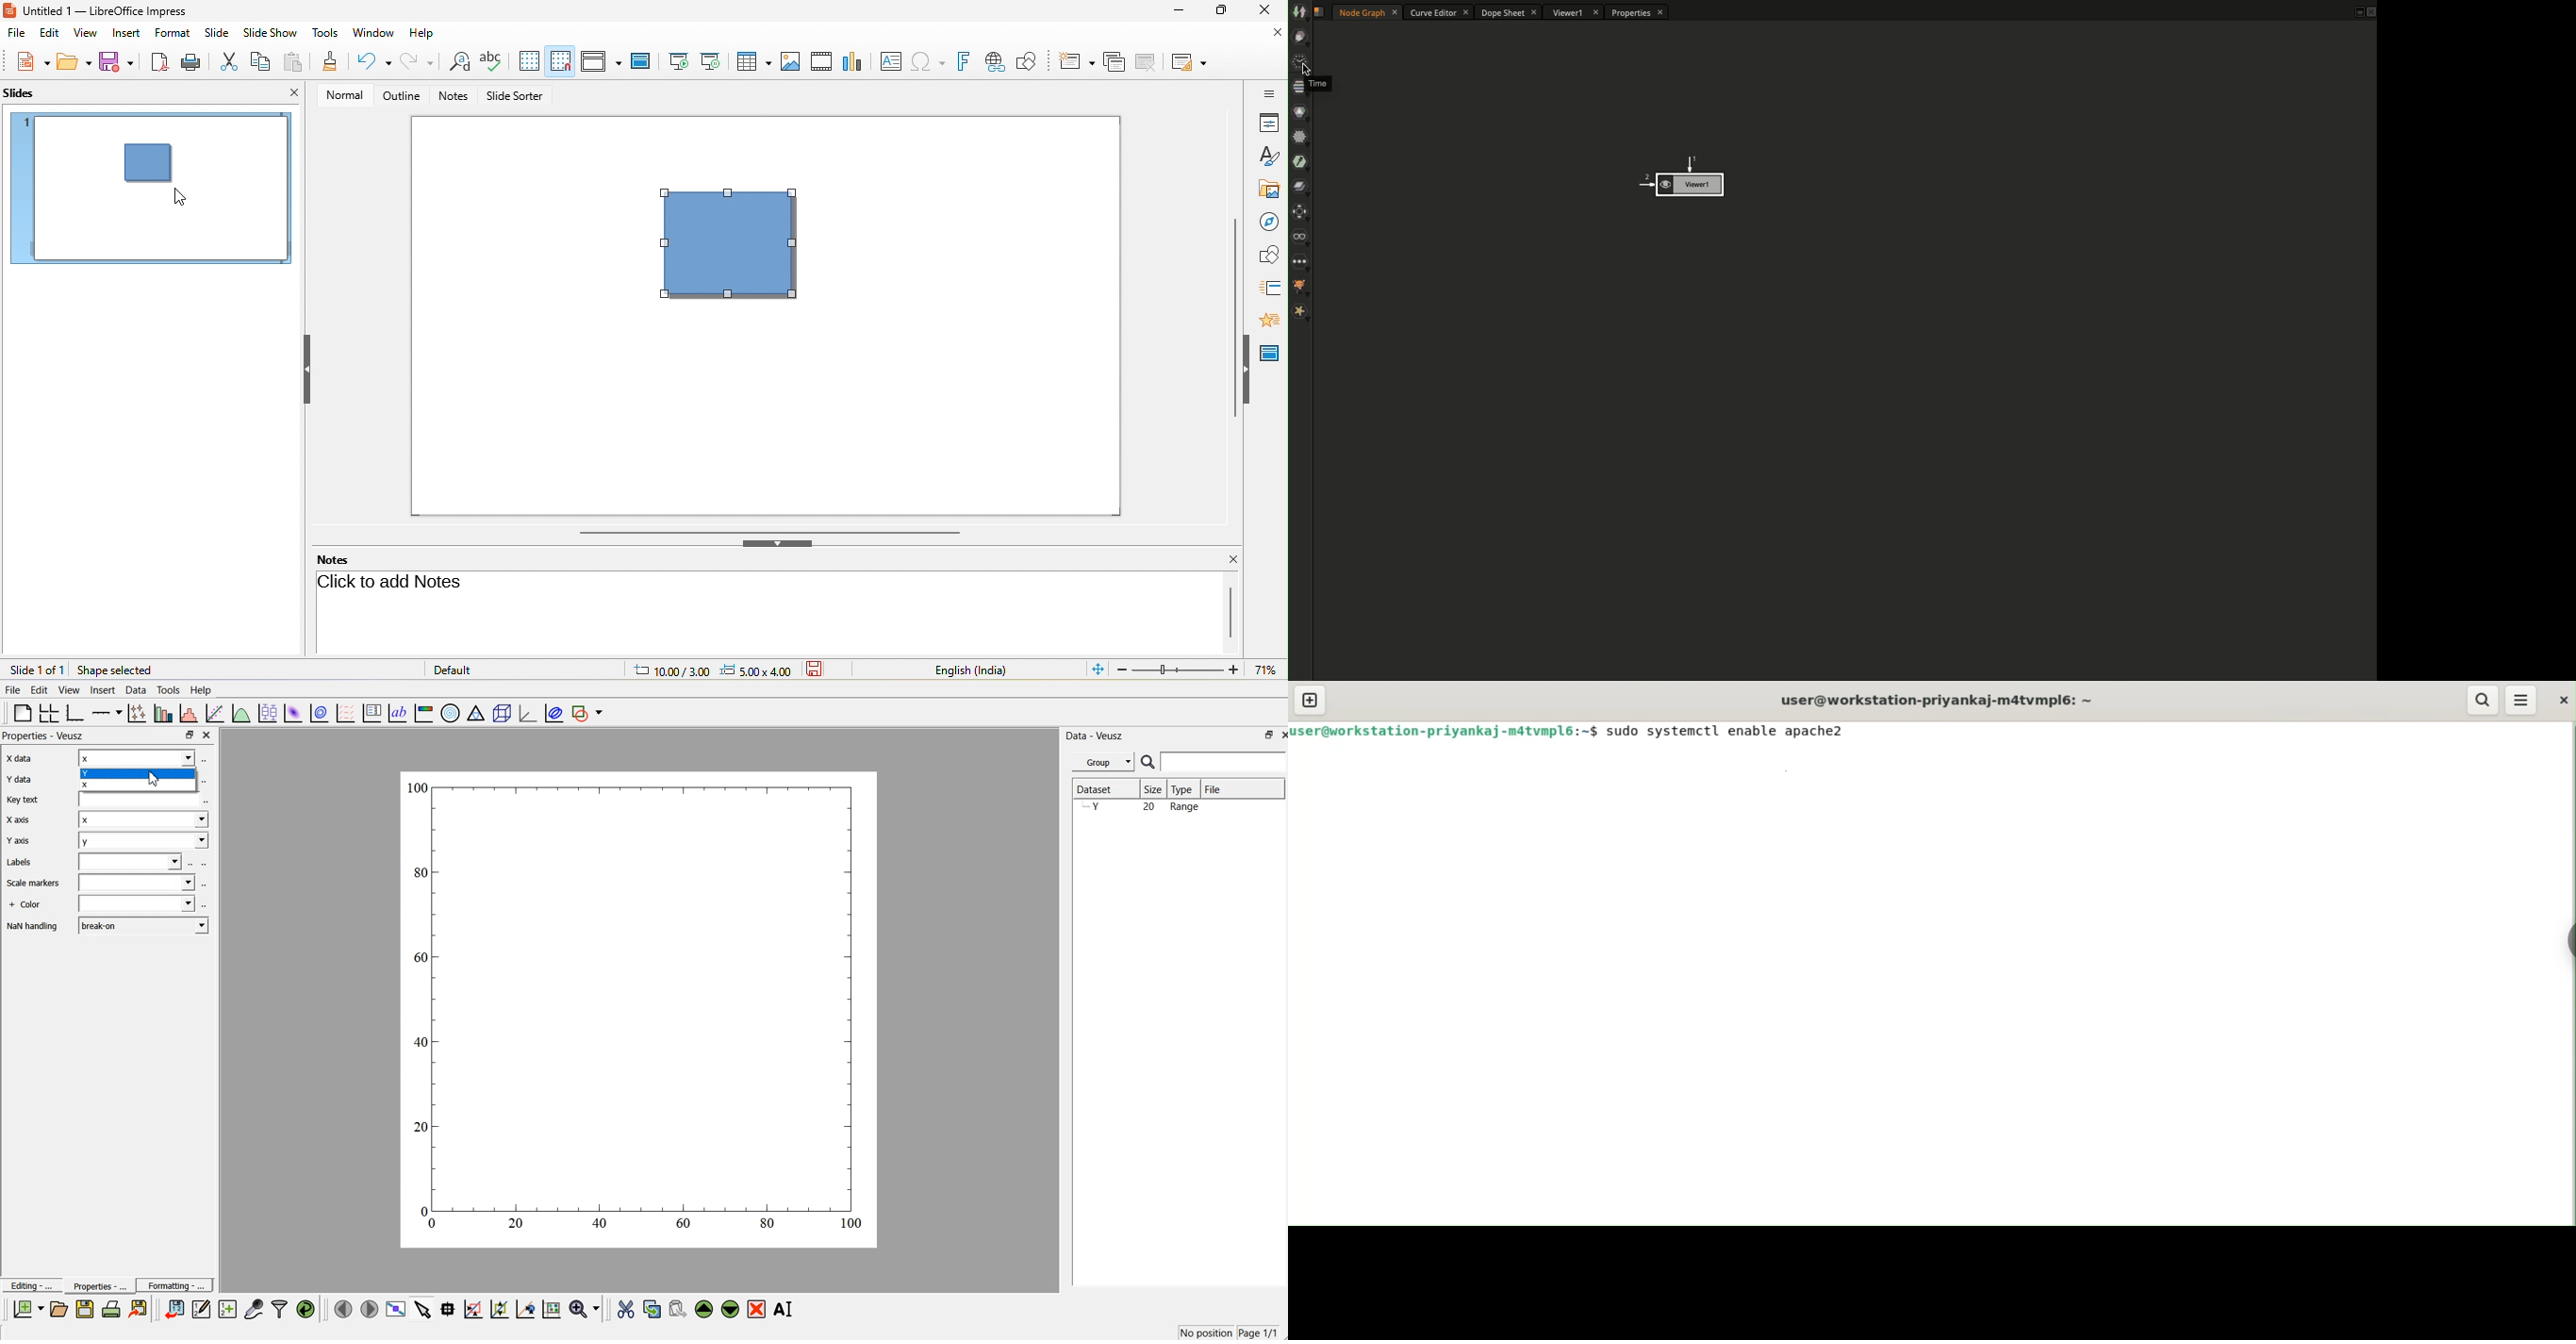 This screenshot has width=2576, height=1344. I want to click on edit, so click(47, 36).